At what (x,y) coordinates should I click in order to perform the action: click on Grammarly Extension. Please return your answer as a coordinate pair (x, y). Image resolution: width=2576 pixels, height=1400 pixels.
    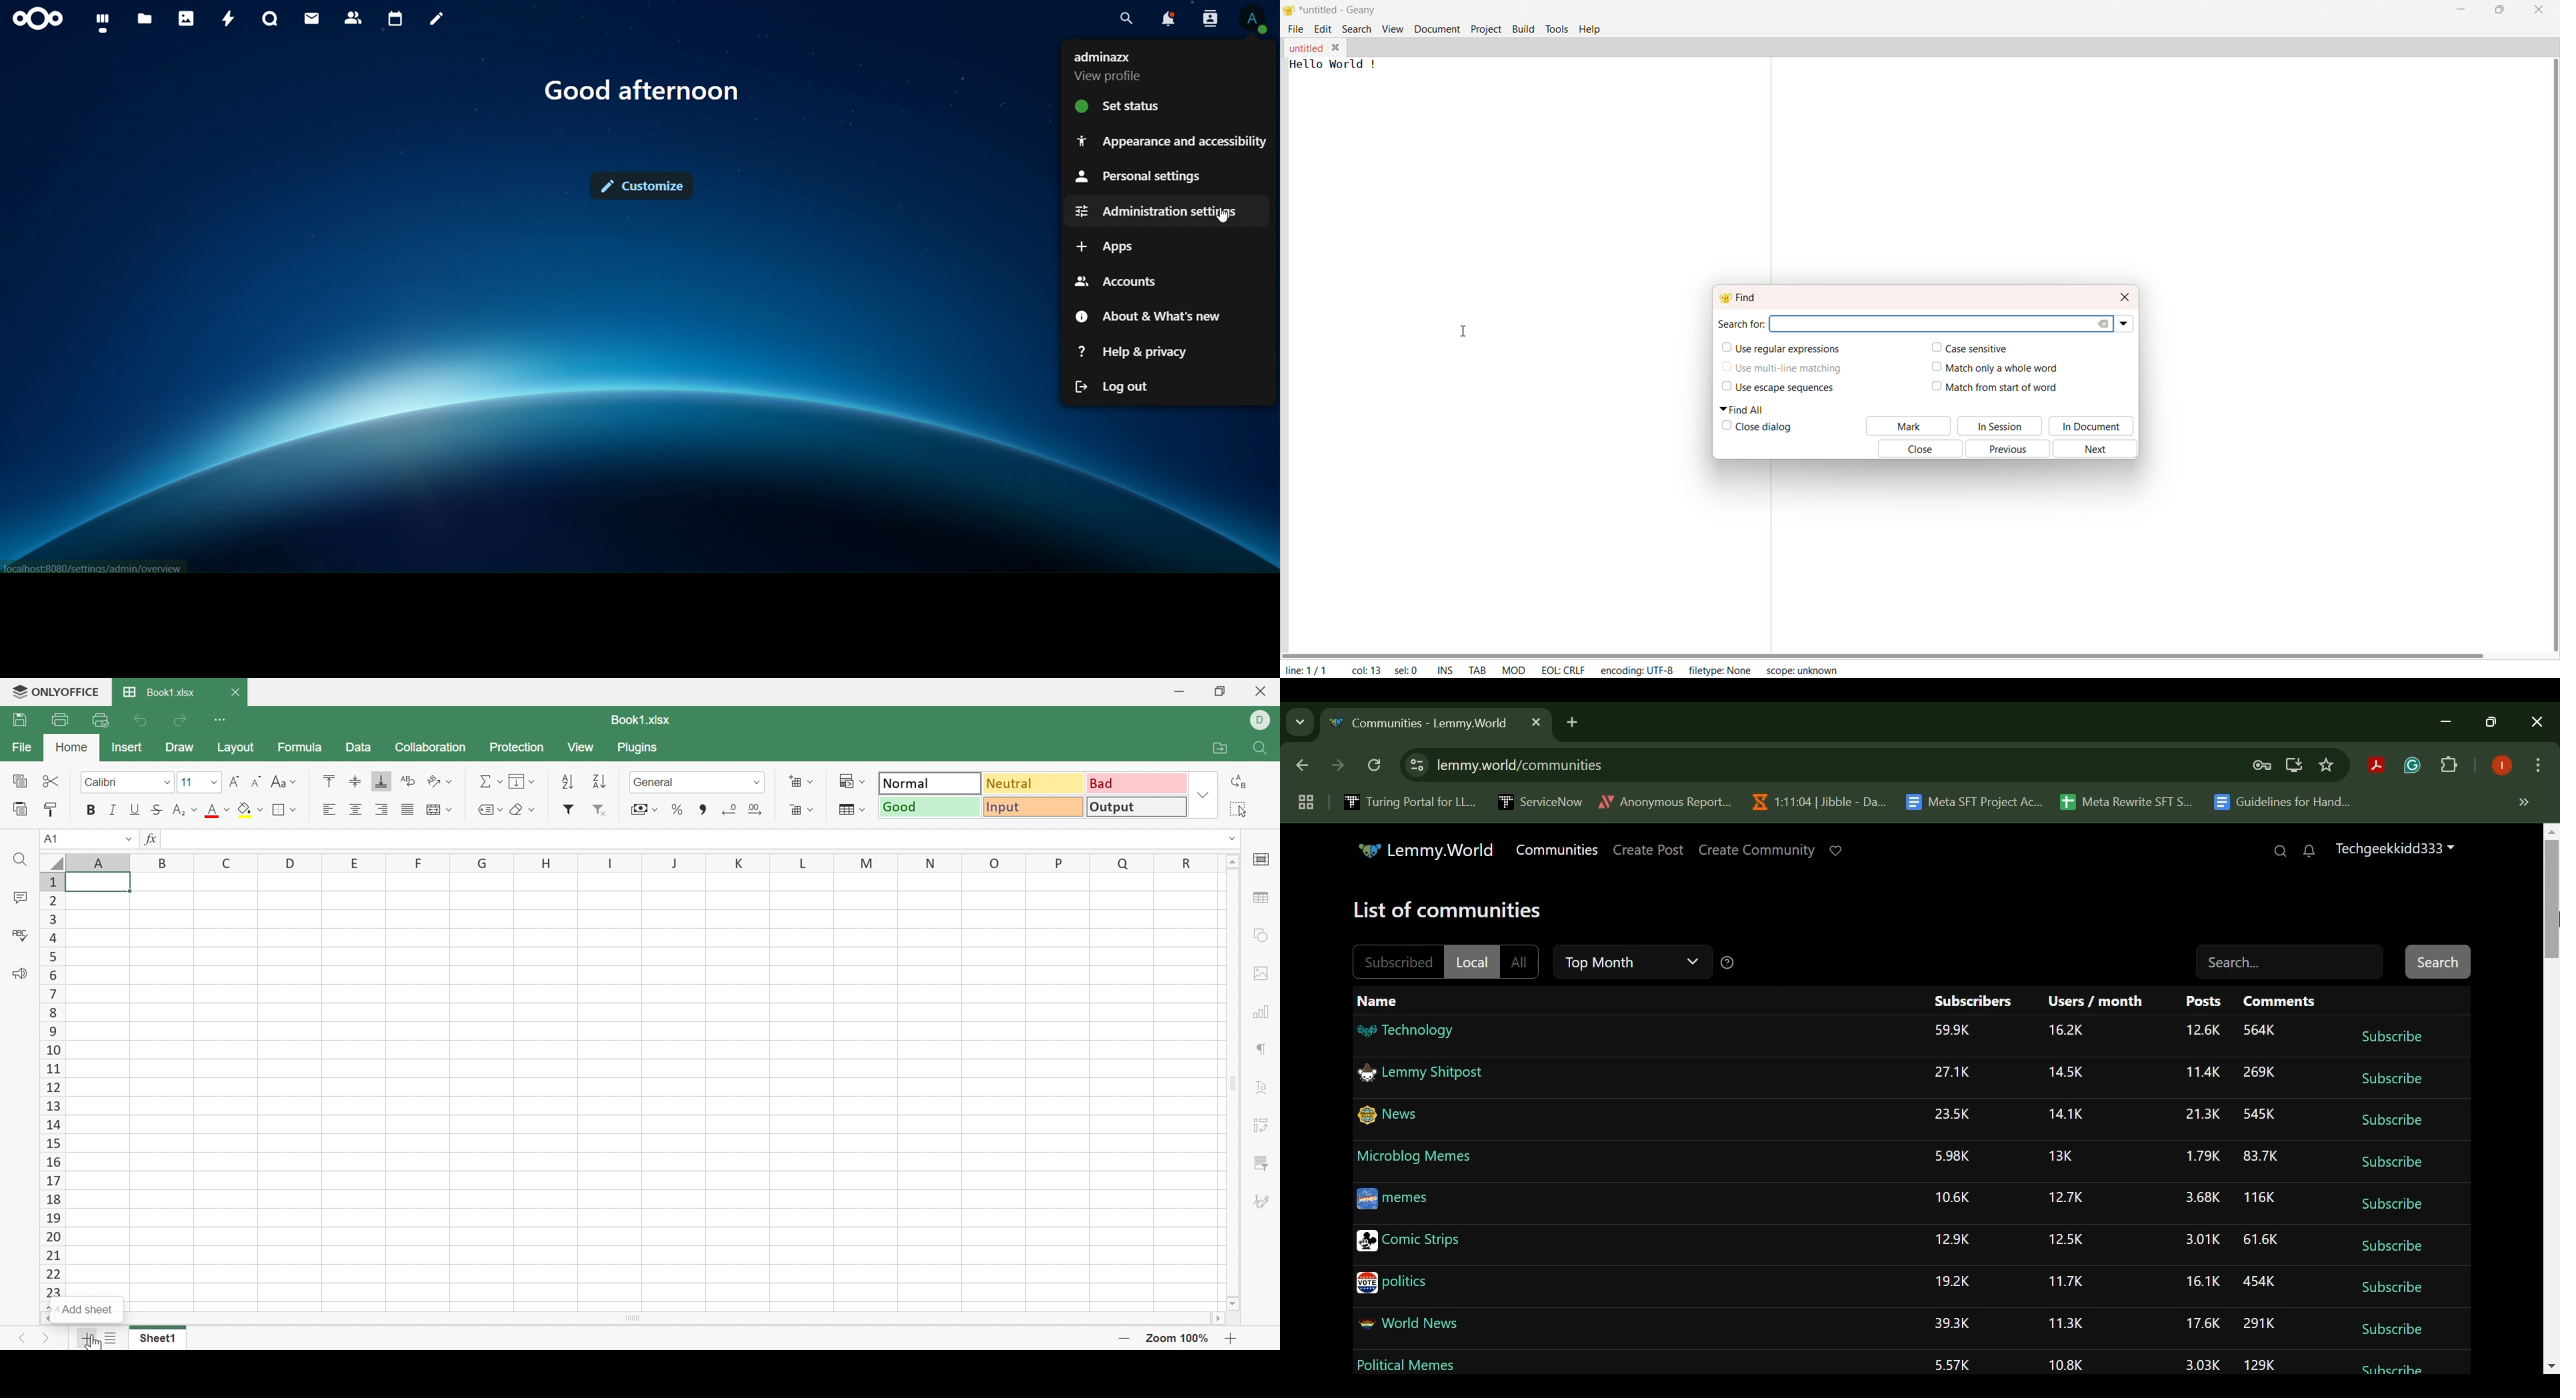
    Looking at the image, I should click on (2410, 766).